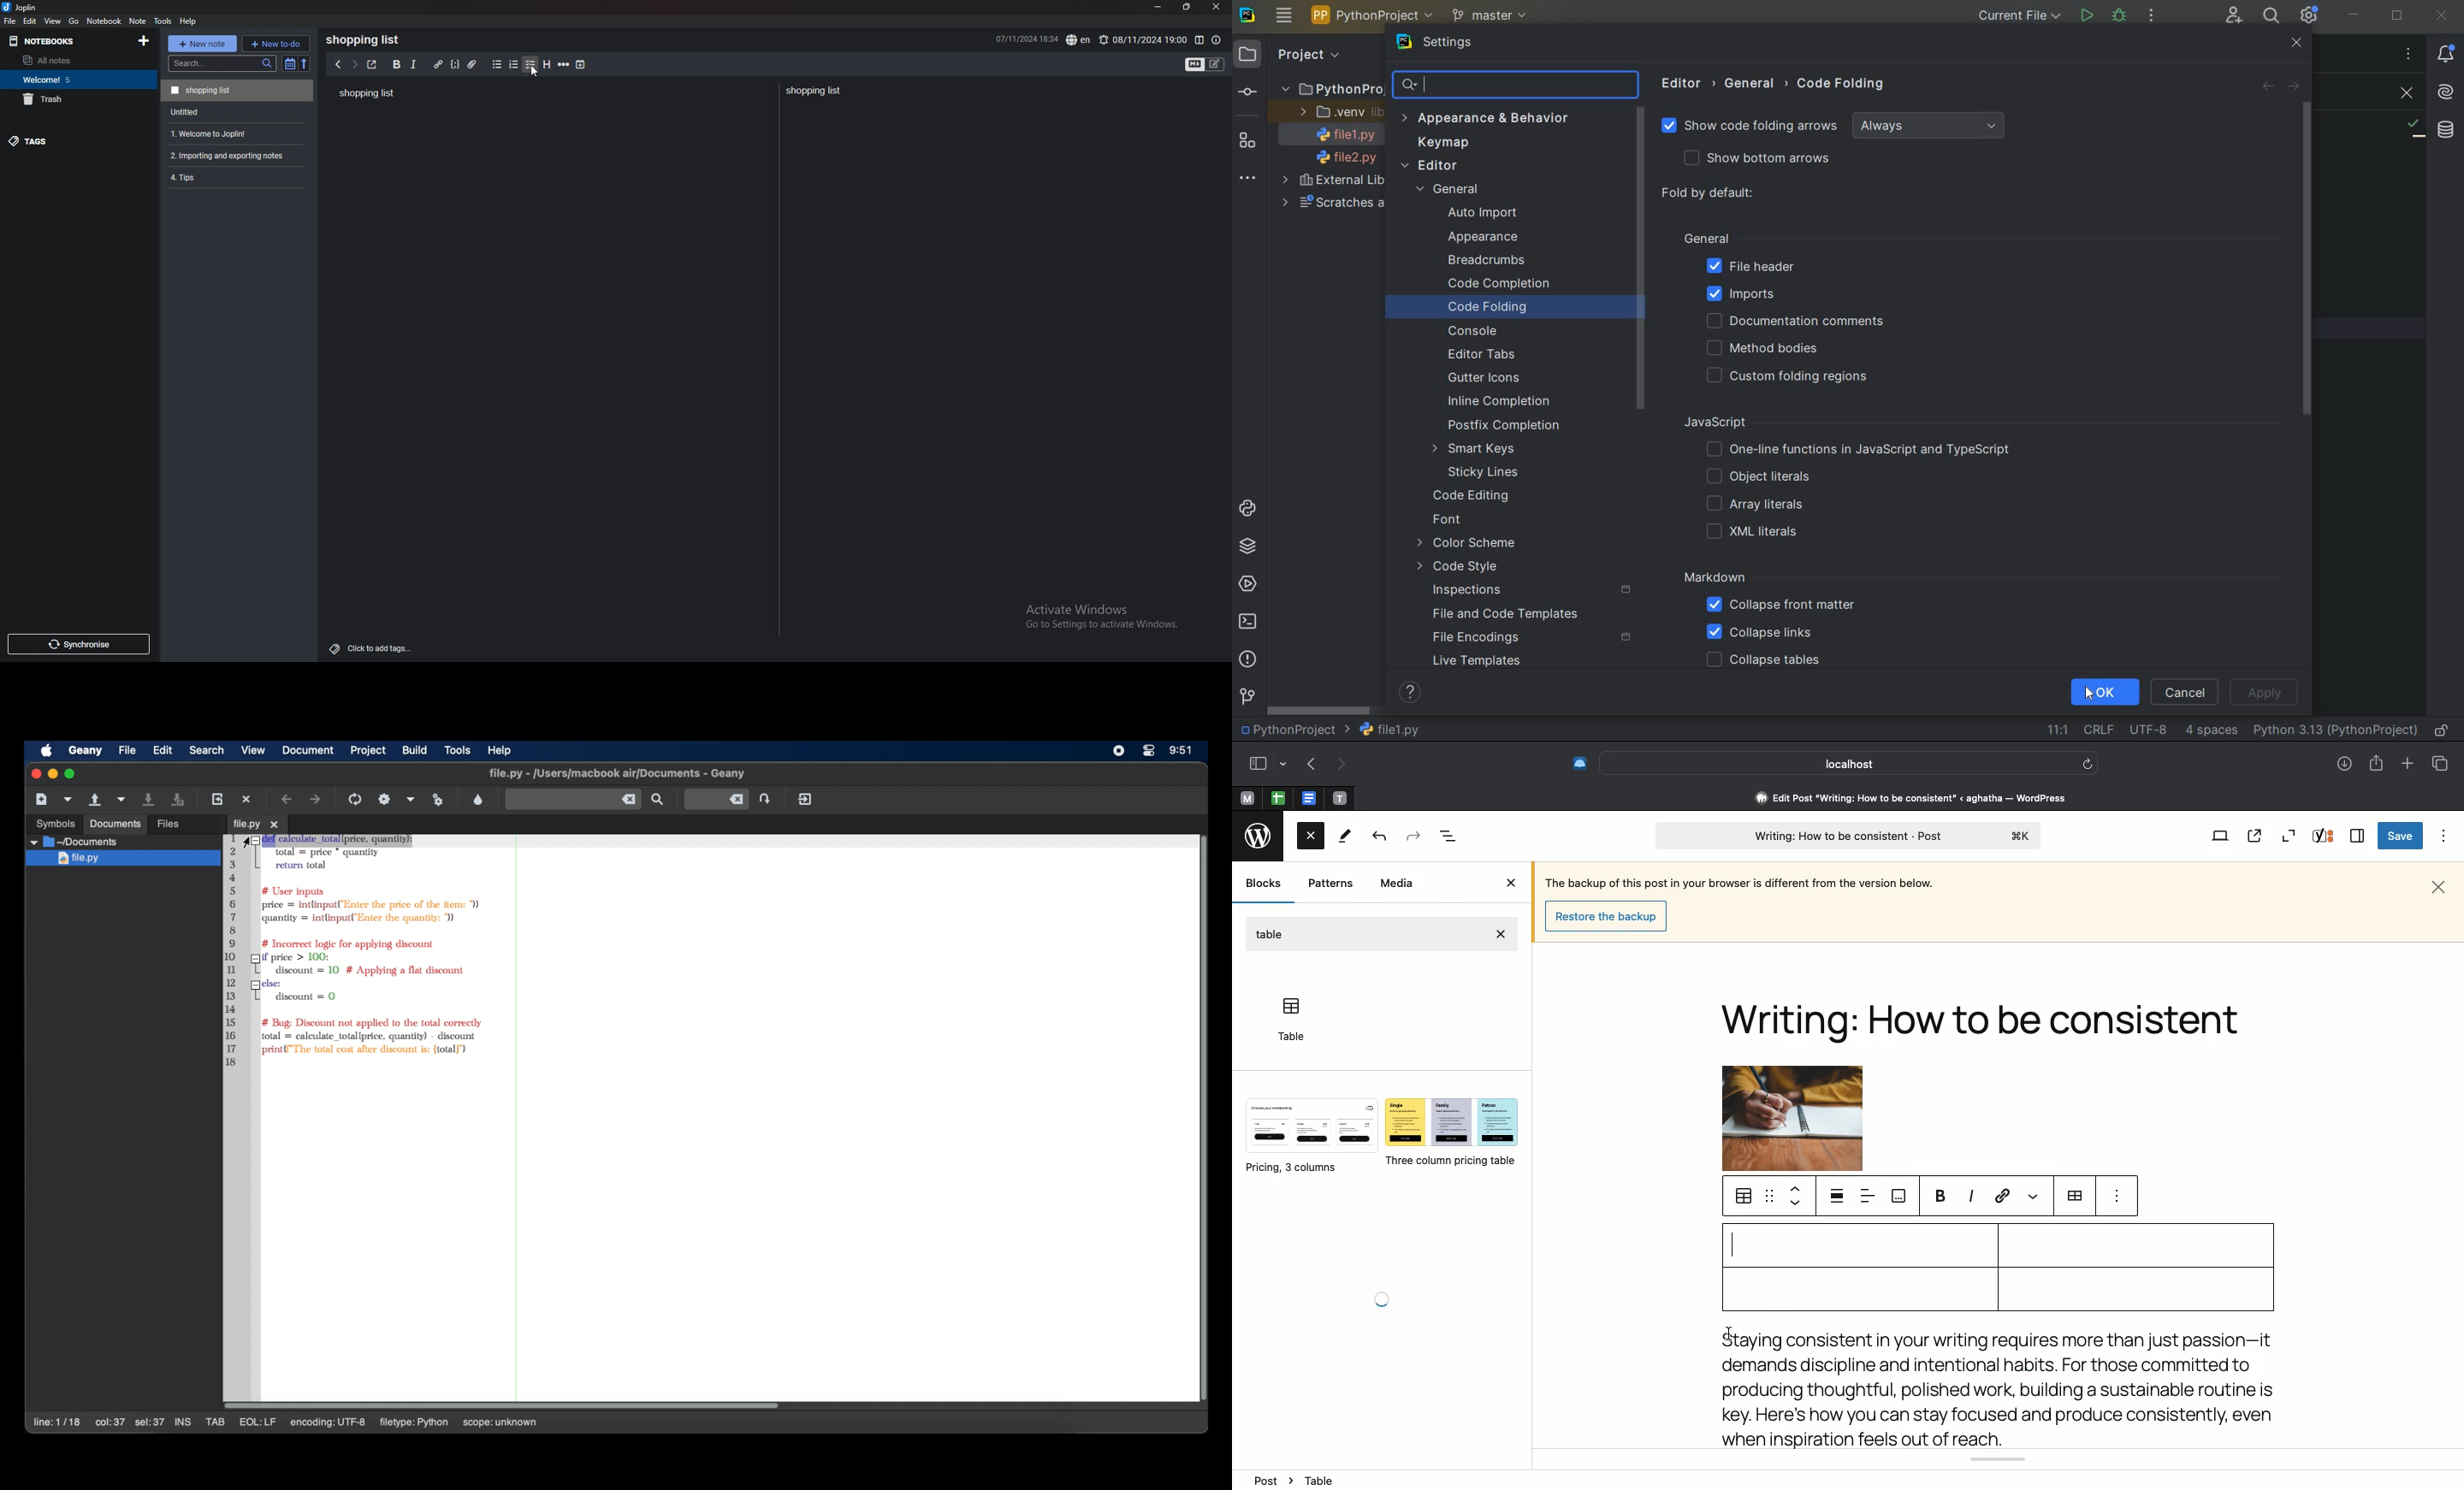  Describe the element at coordinates (2098, 729) in the screenshot. I see `LINE SEPARATOR` at that location.